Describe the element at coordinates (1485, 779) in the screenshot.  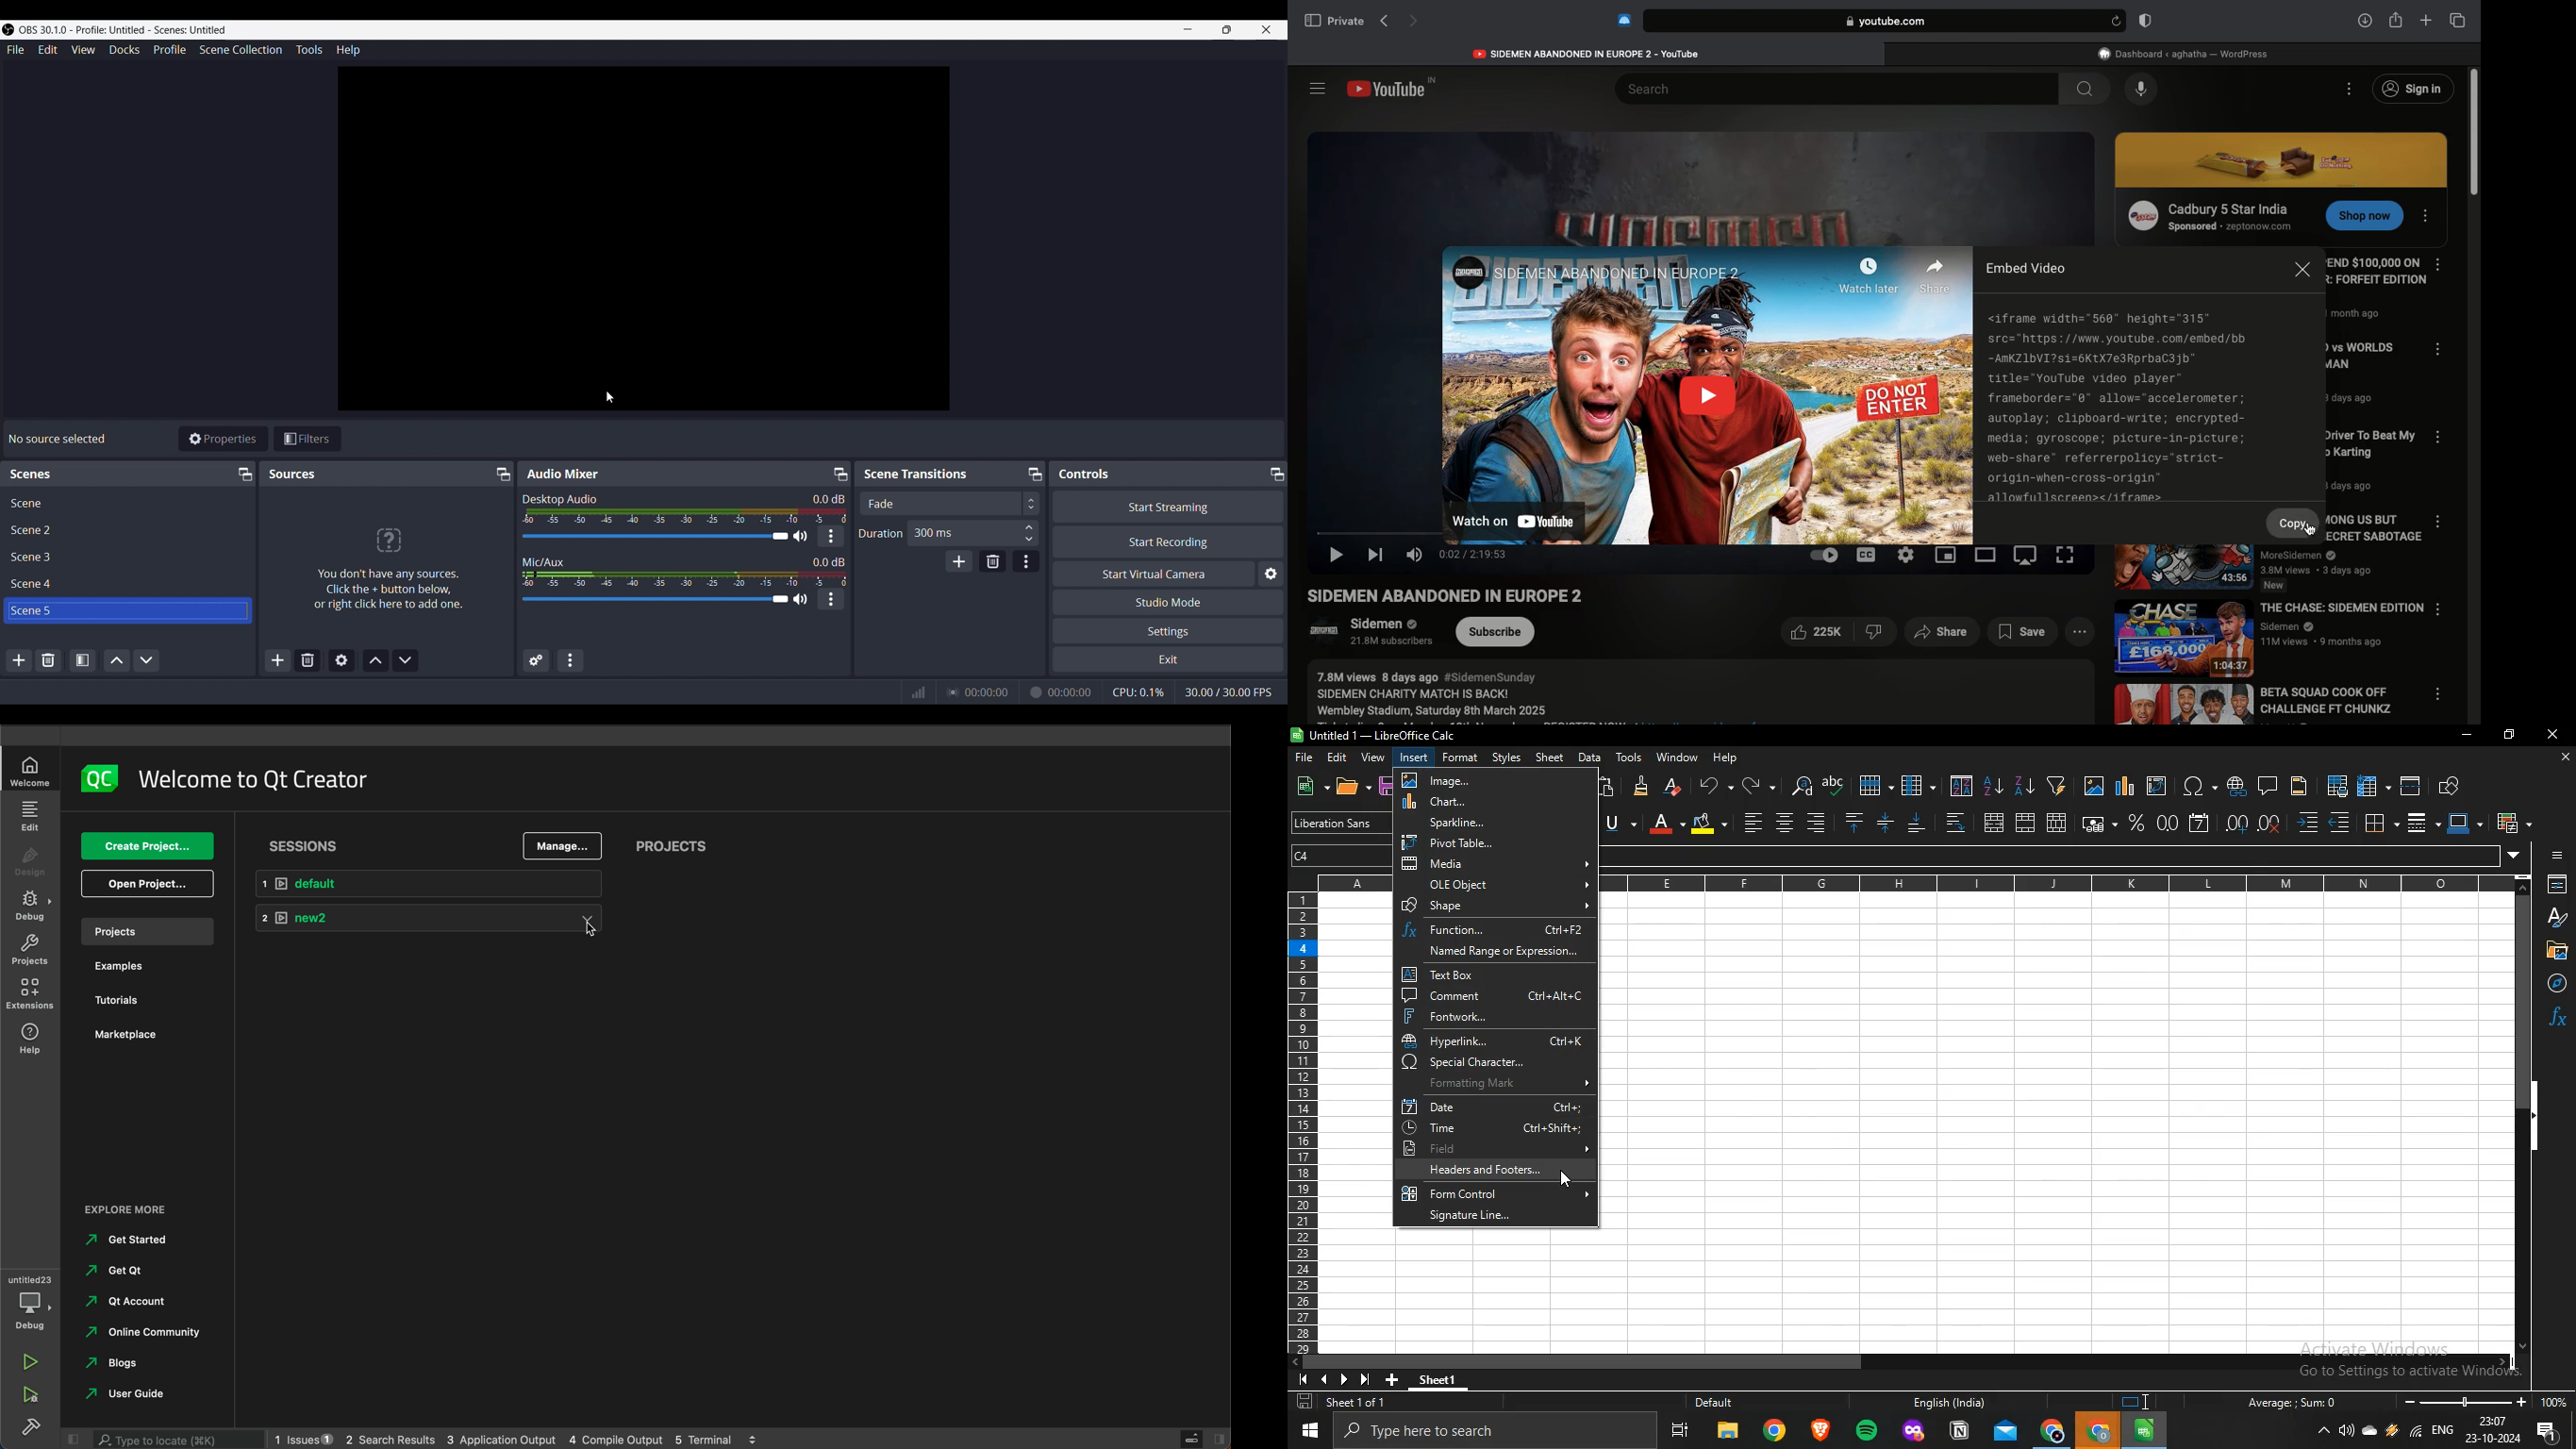
I see `image` at that location.